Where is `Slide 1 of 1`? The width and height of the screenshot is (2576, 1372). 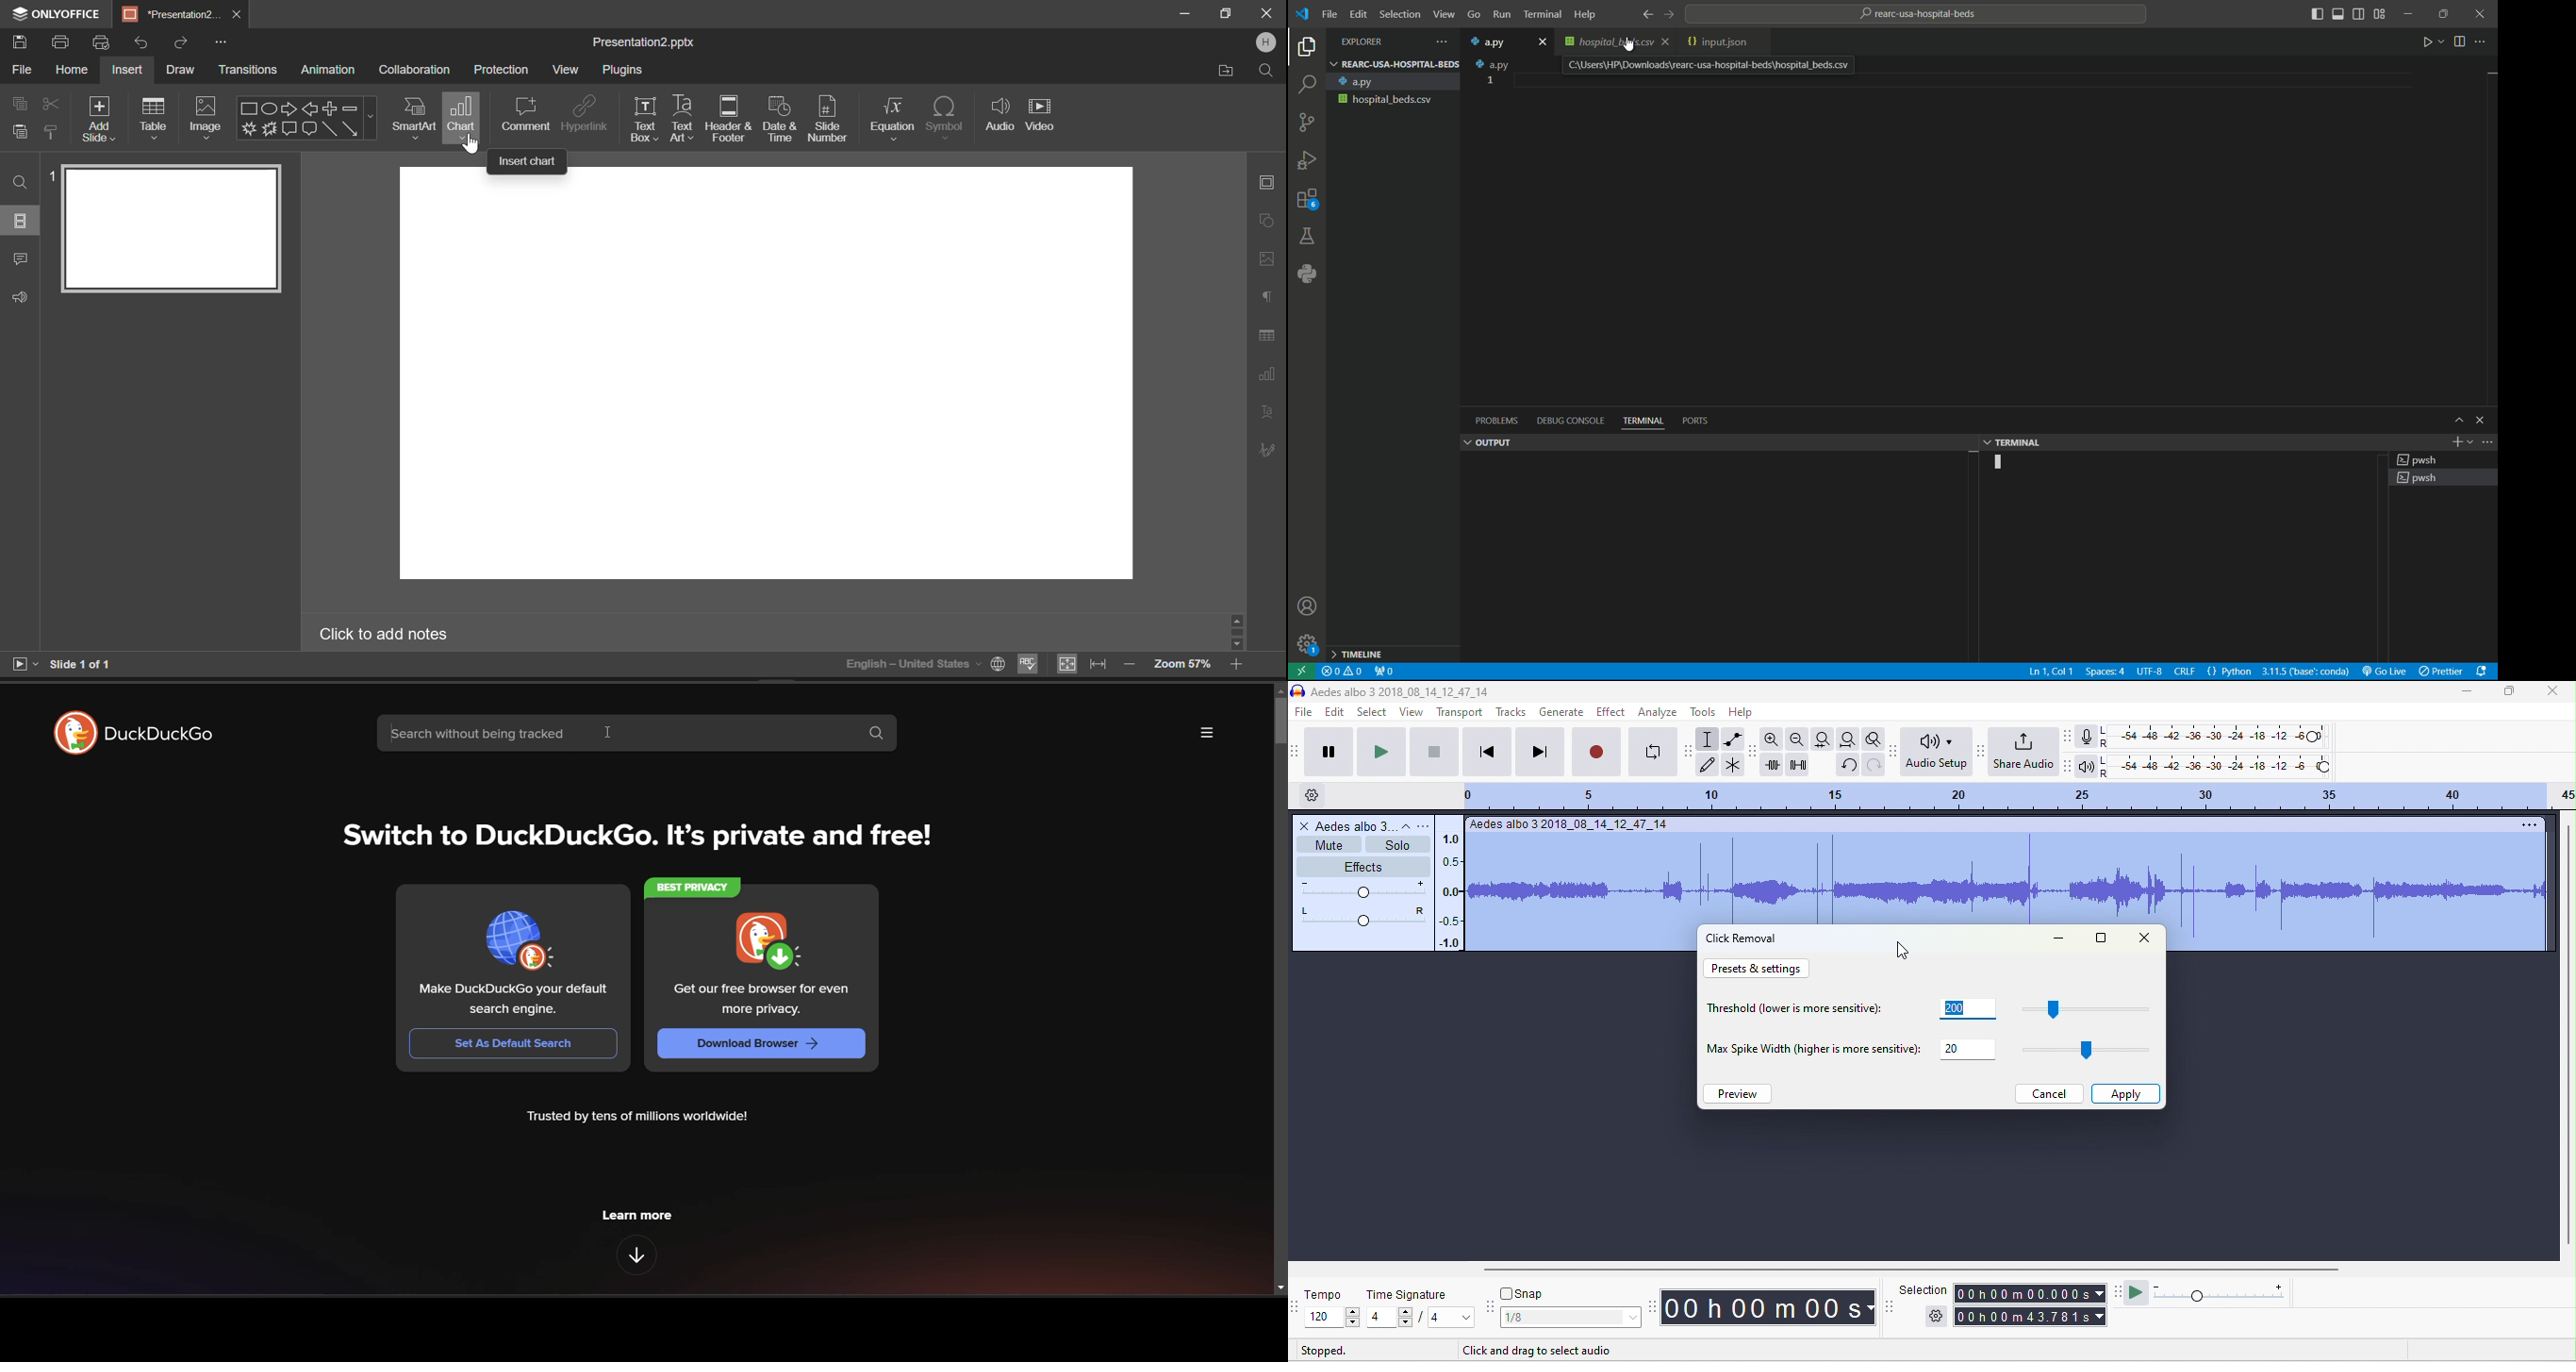
Slide 1 of 1 is located at coordinates (84, 664).